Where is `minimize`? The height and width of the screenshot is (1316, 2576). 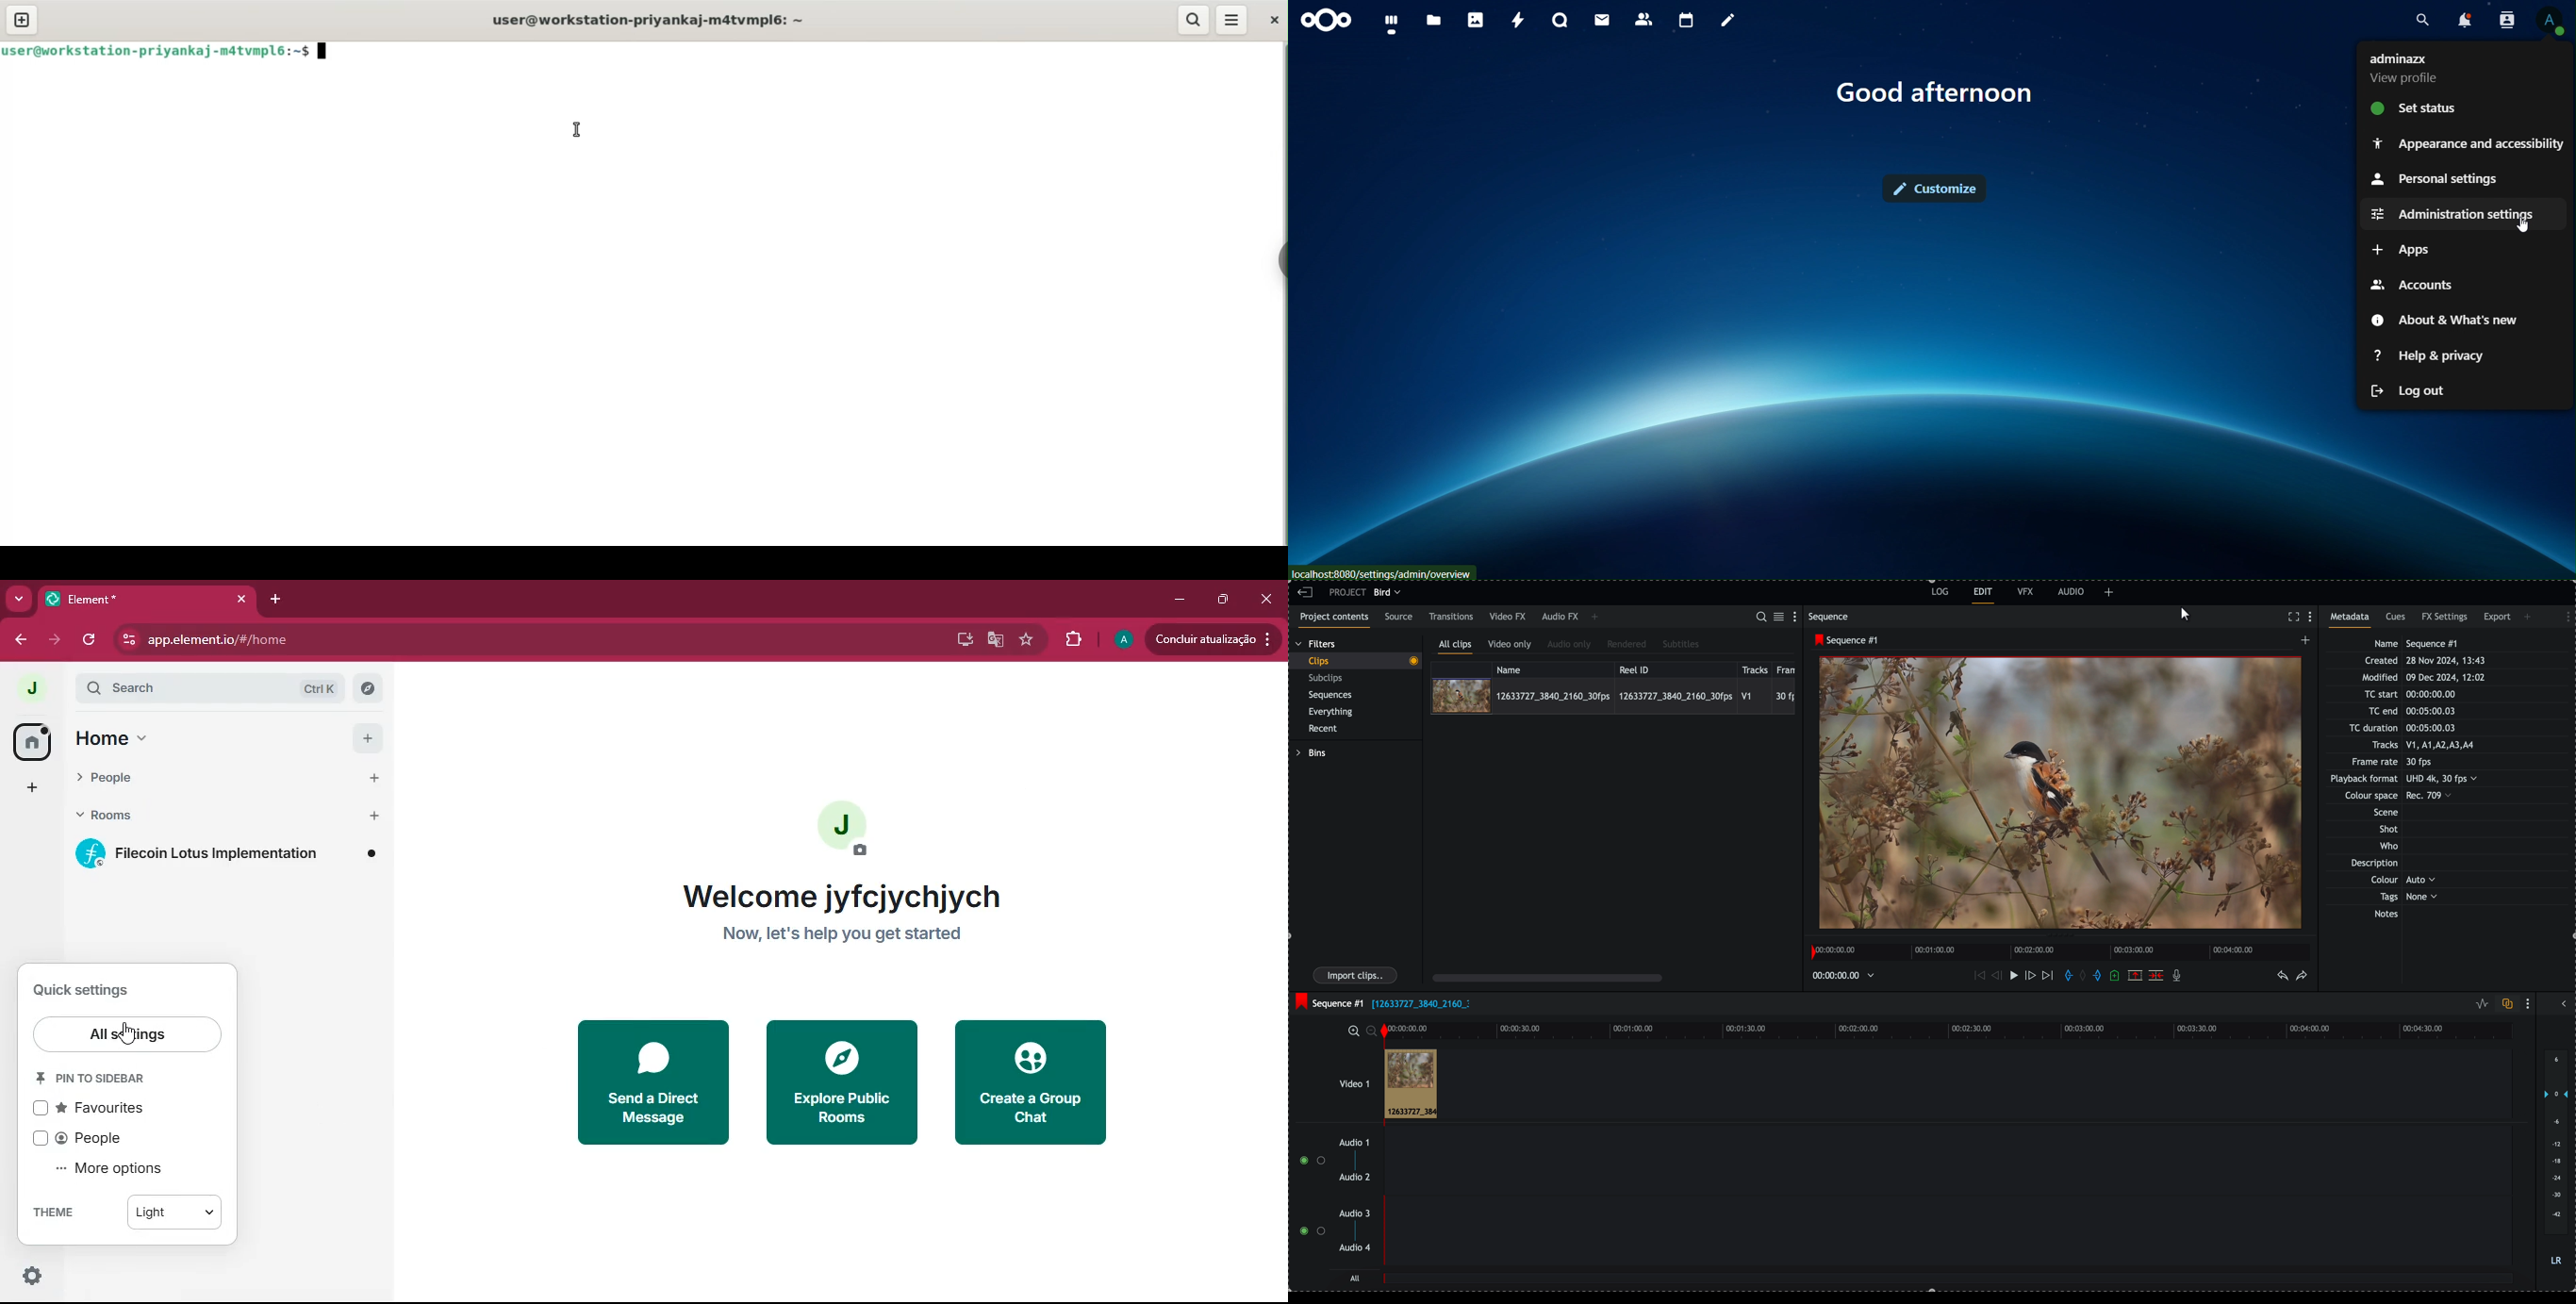 minimize is located at coordinates (1180, 600).